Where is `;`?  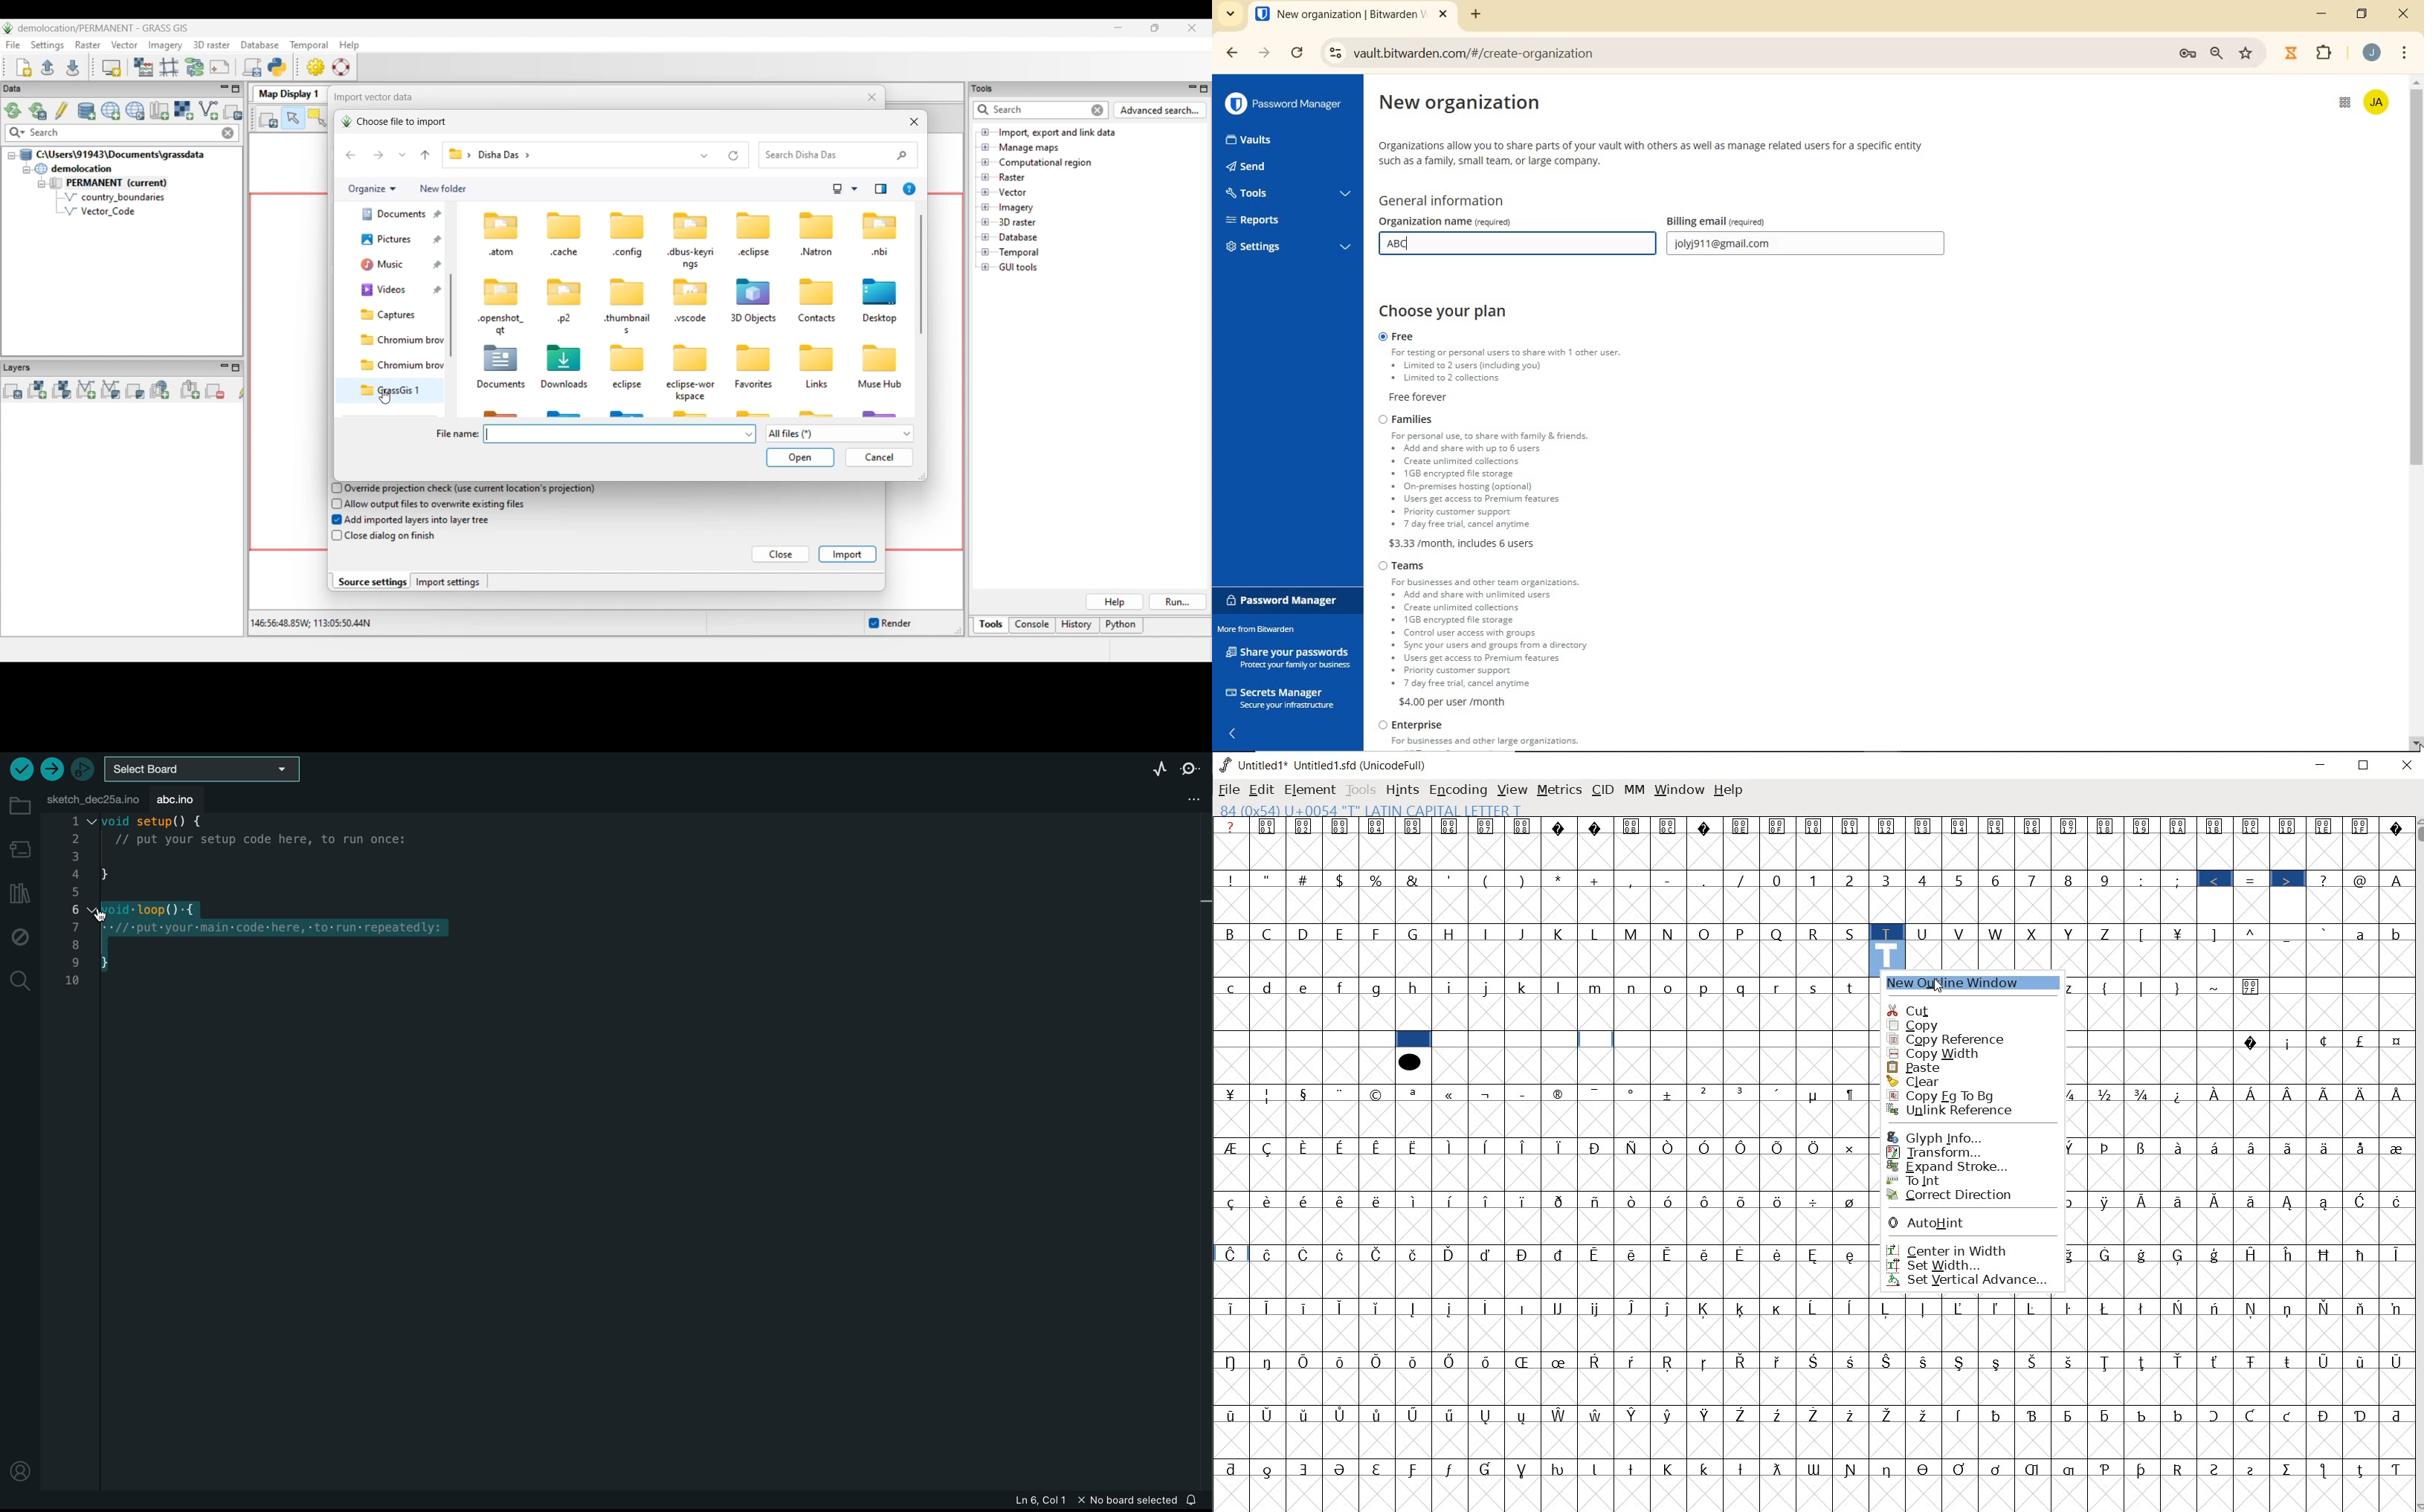 ; is located at coordinates (2179, 880).